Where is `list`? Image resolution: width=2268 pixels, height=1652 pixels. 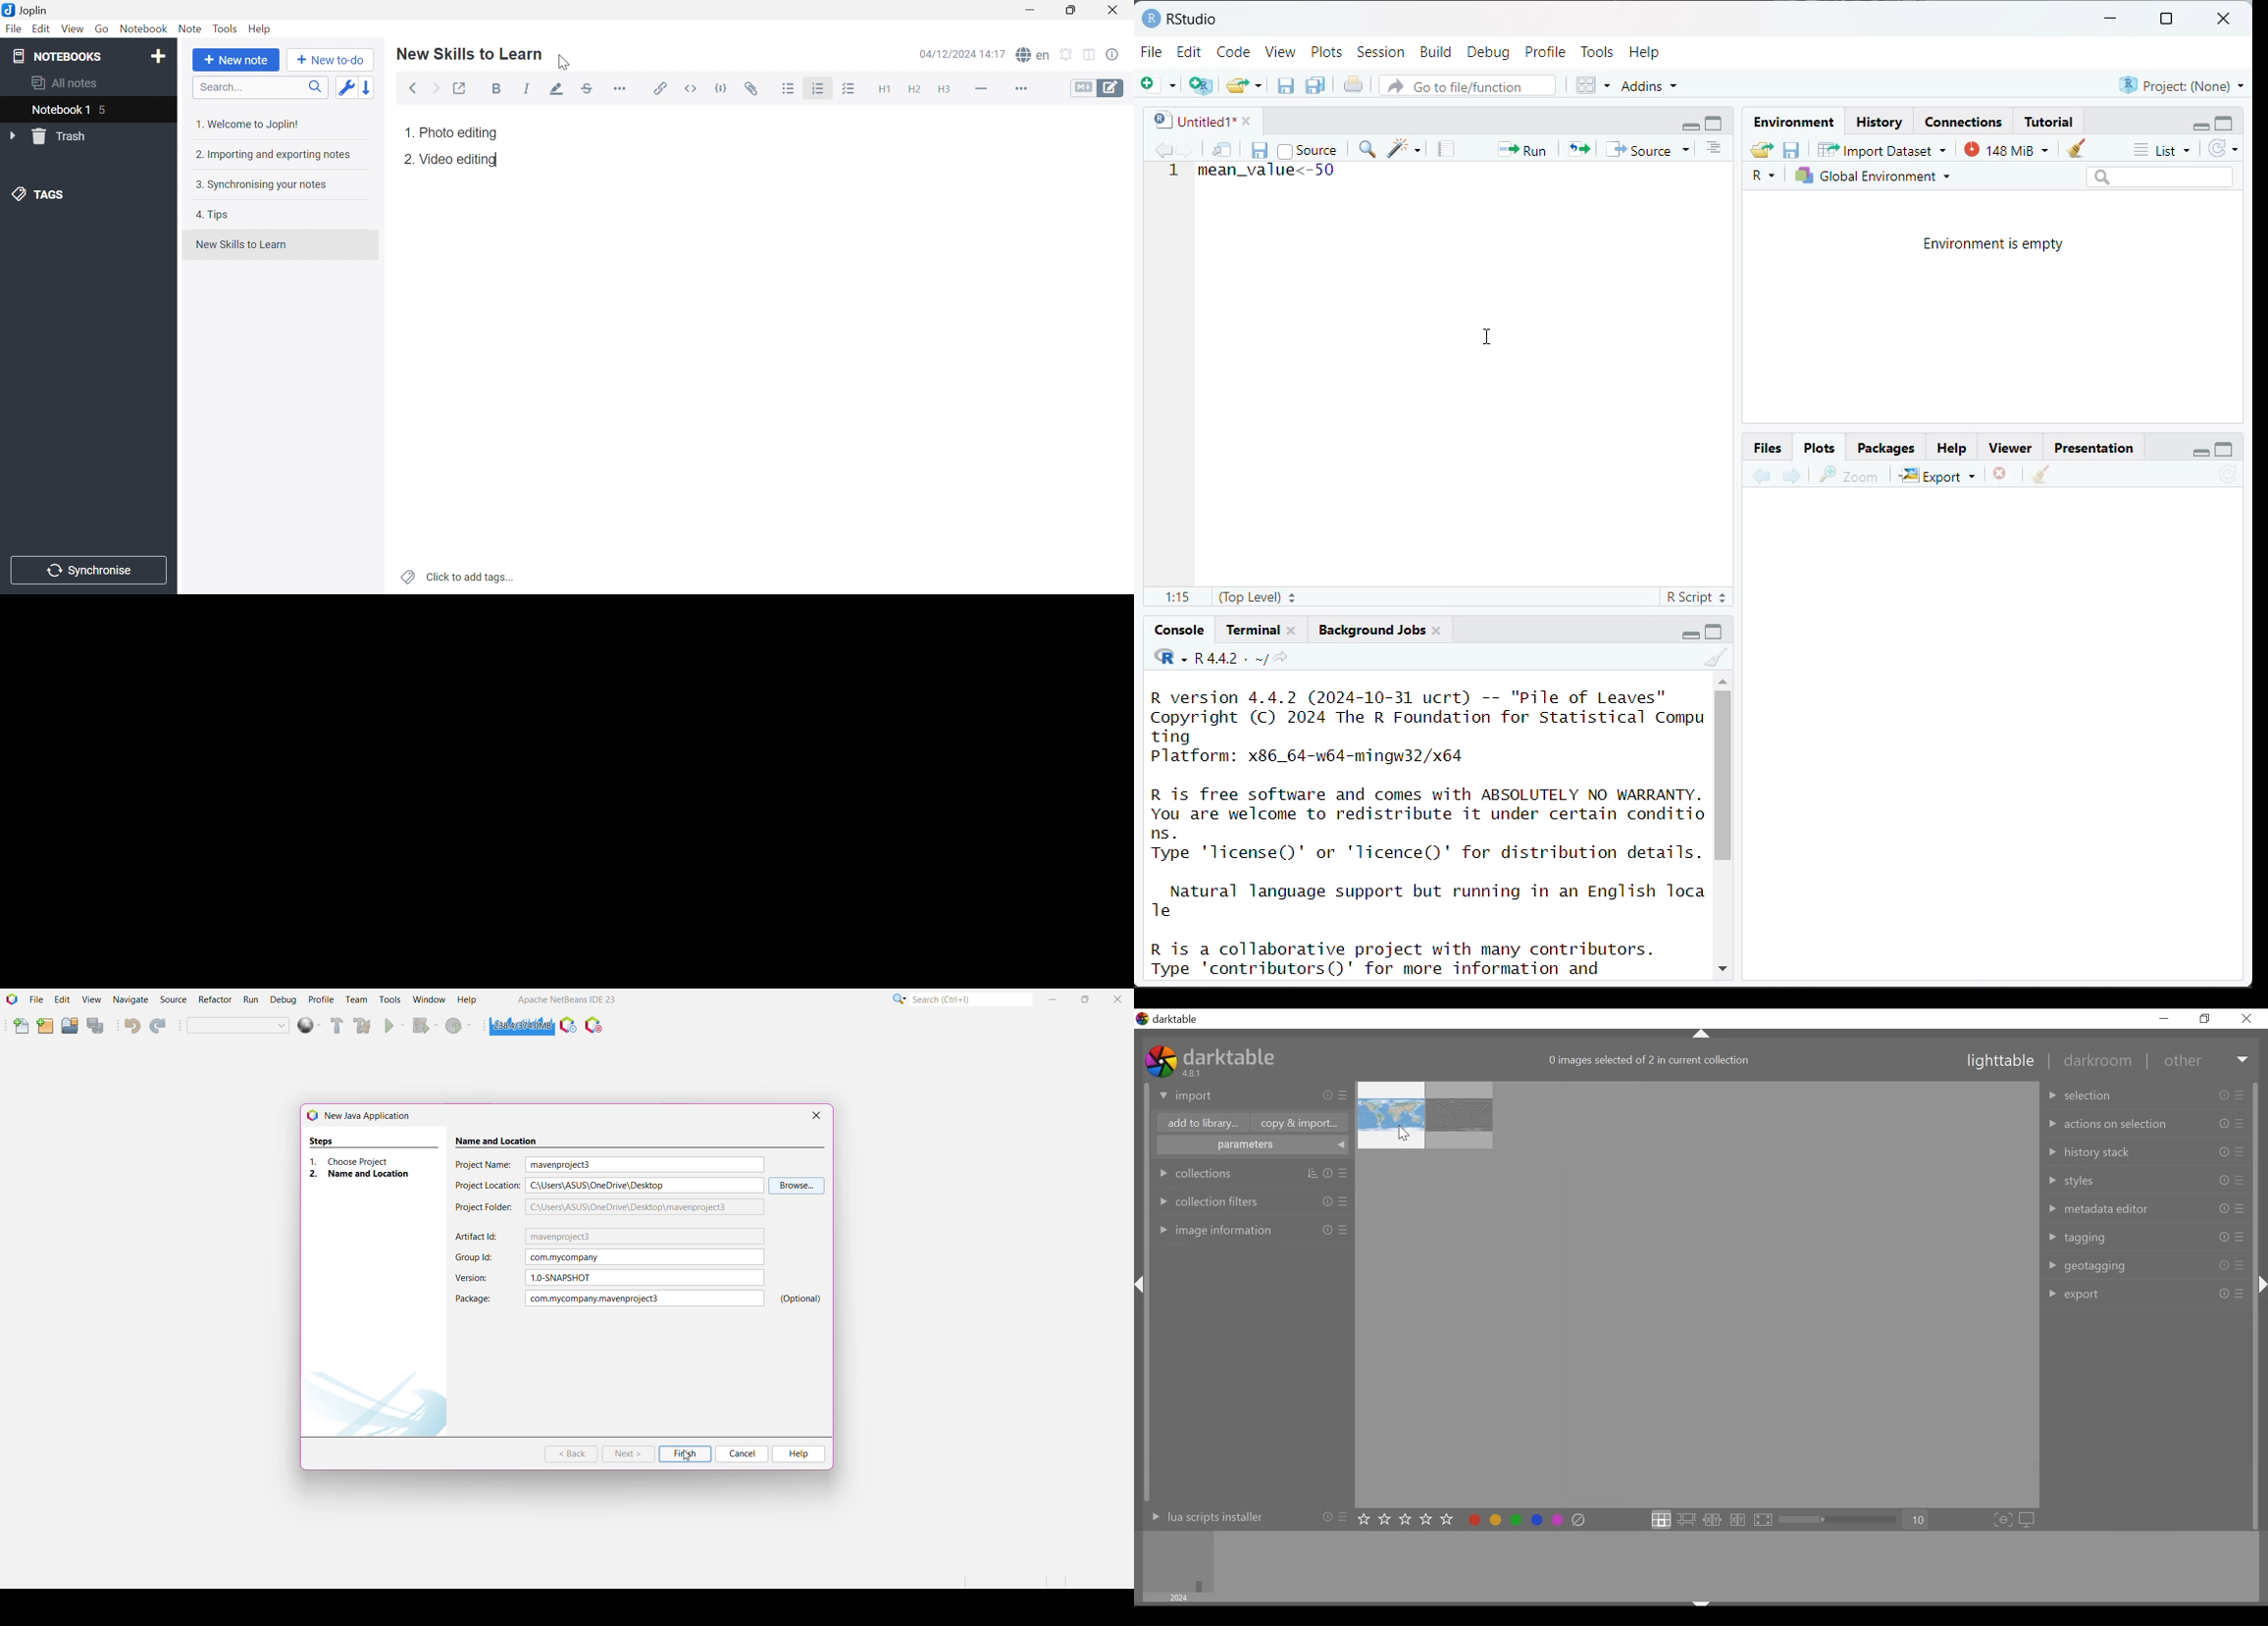
list is located at coordinates (2165, 151).